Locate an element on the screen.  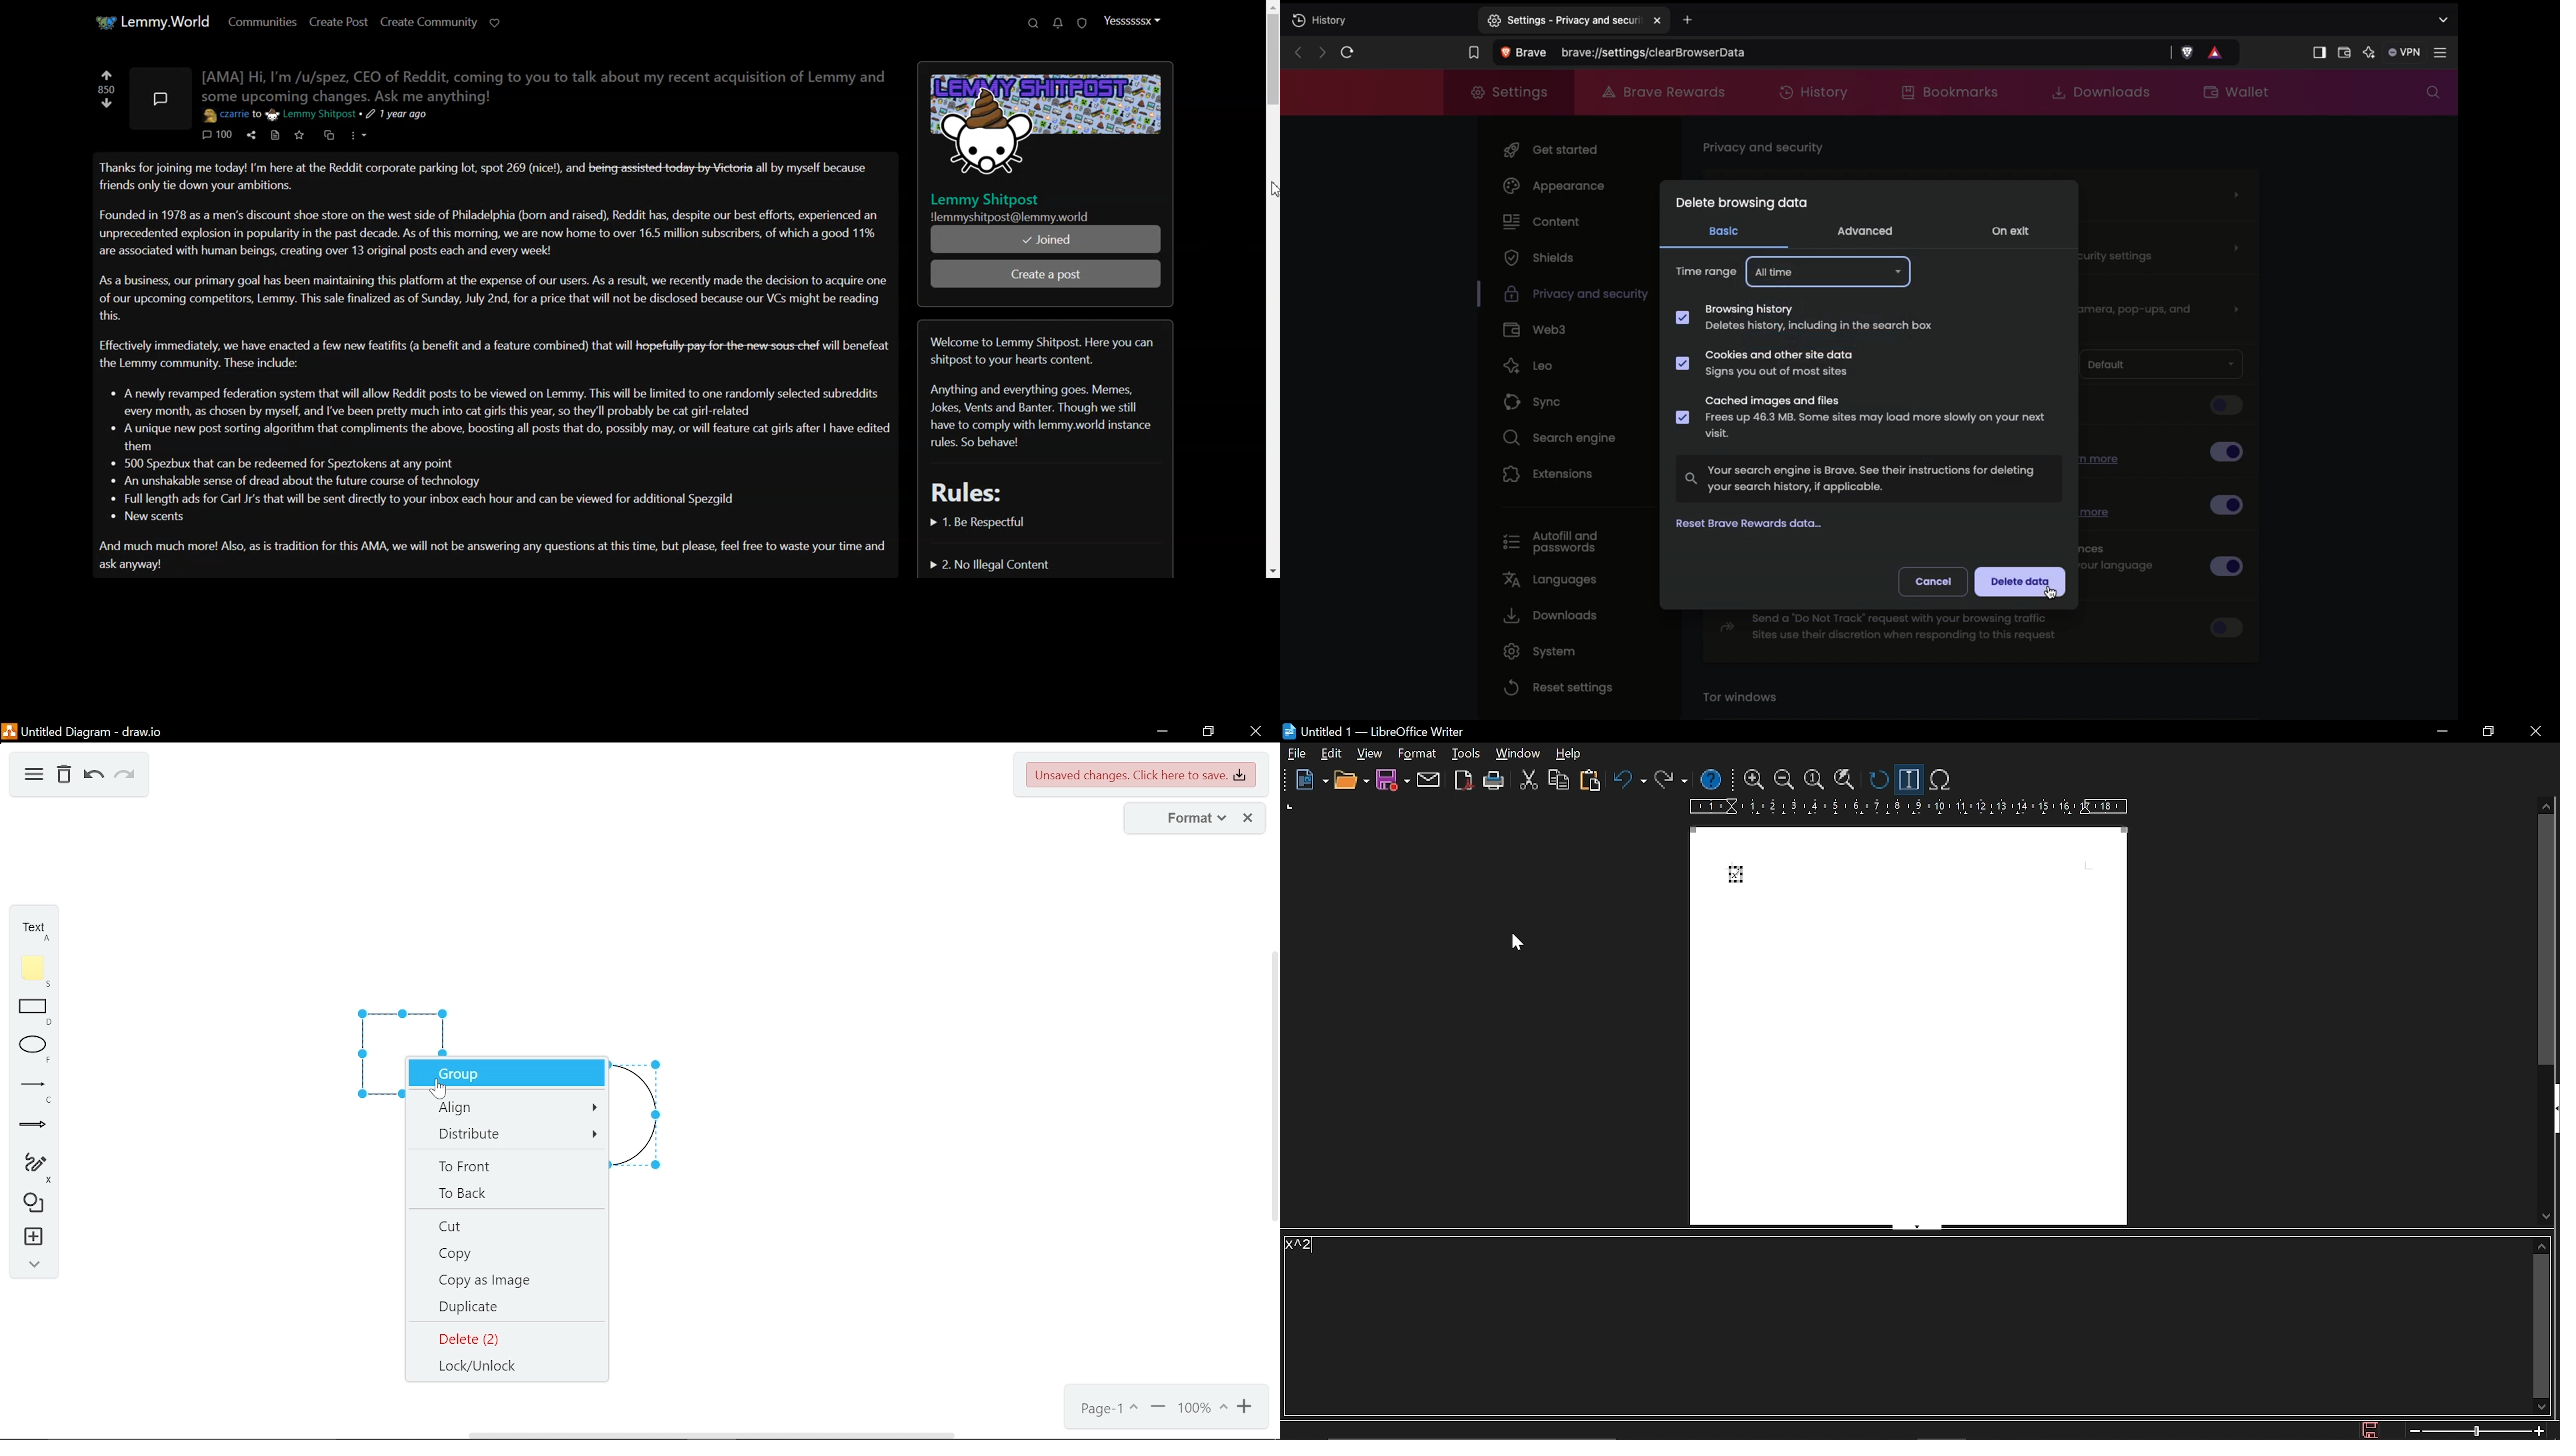
untitled diagram - draw.io is located at coordinates (94, 730).